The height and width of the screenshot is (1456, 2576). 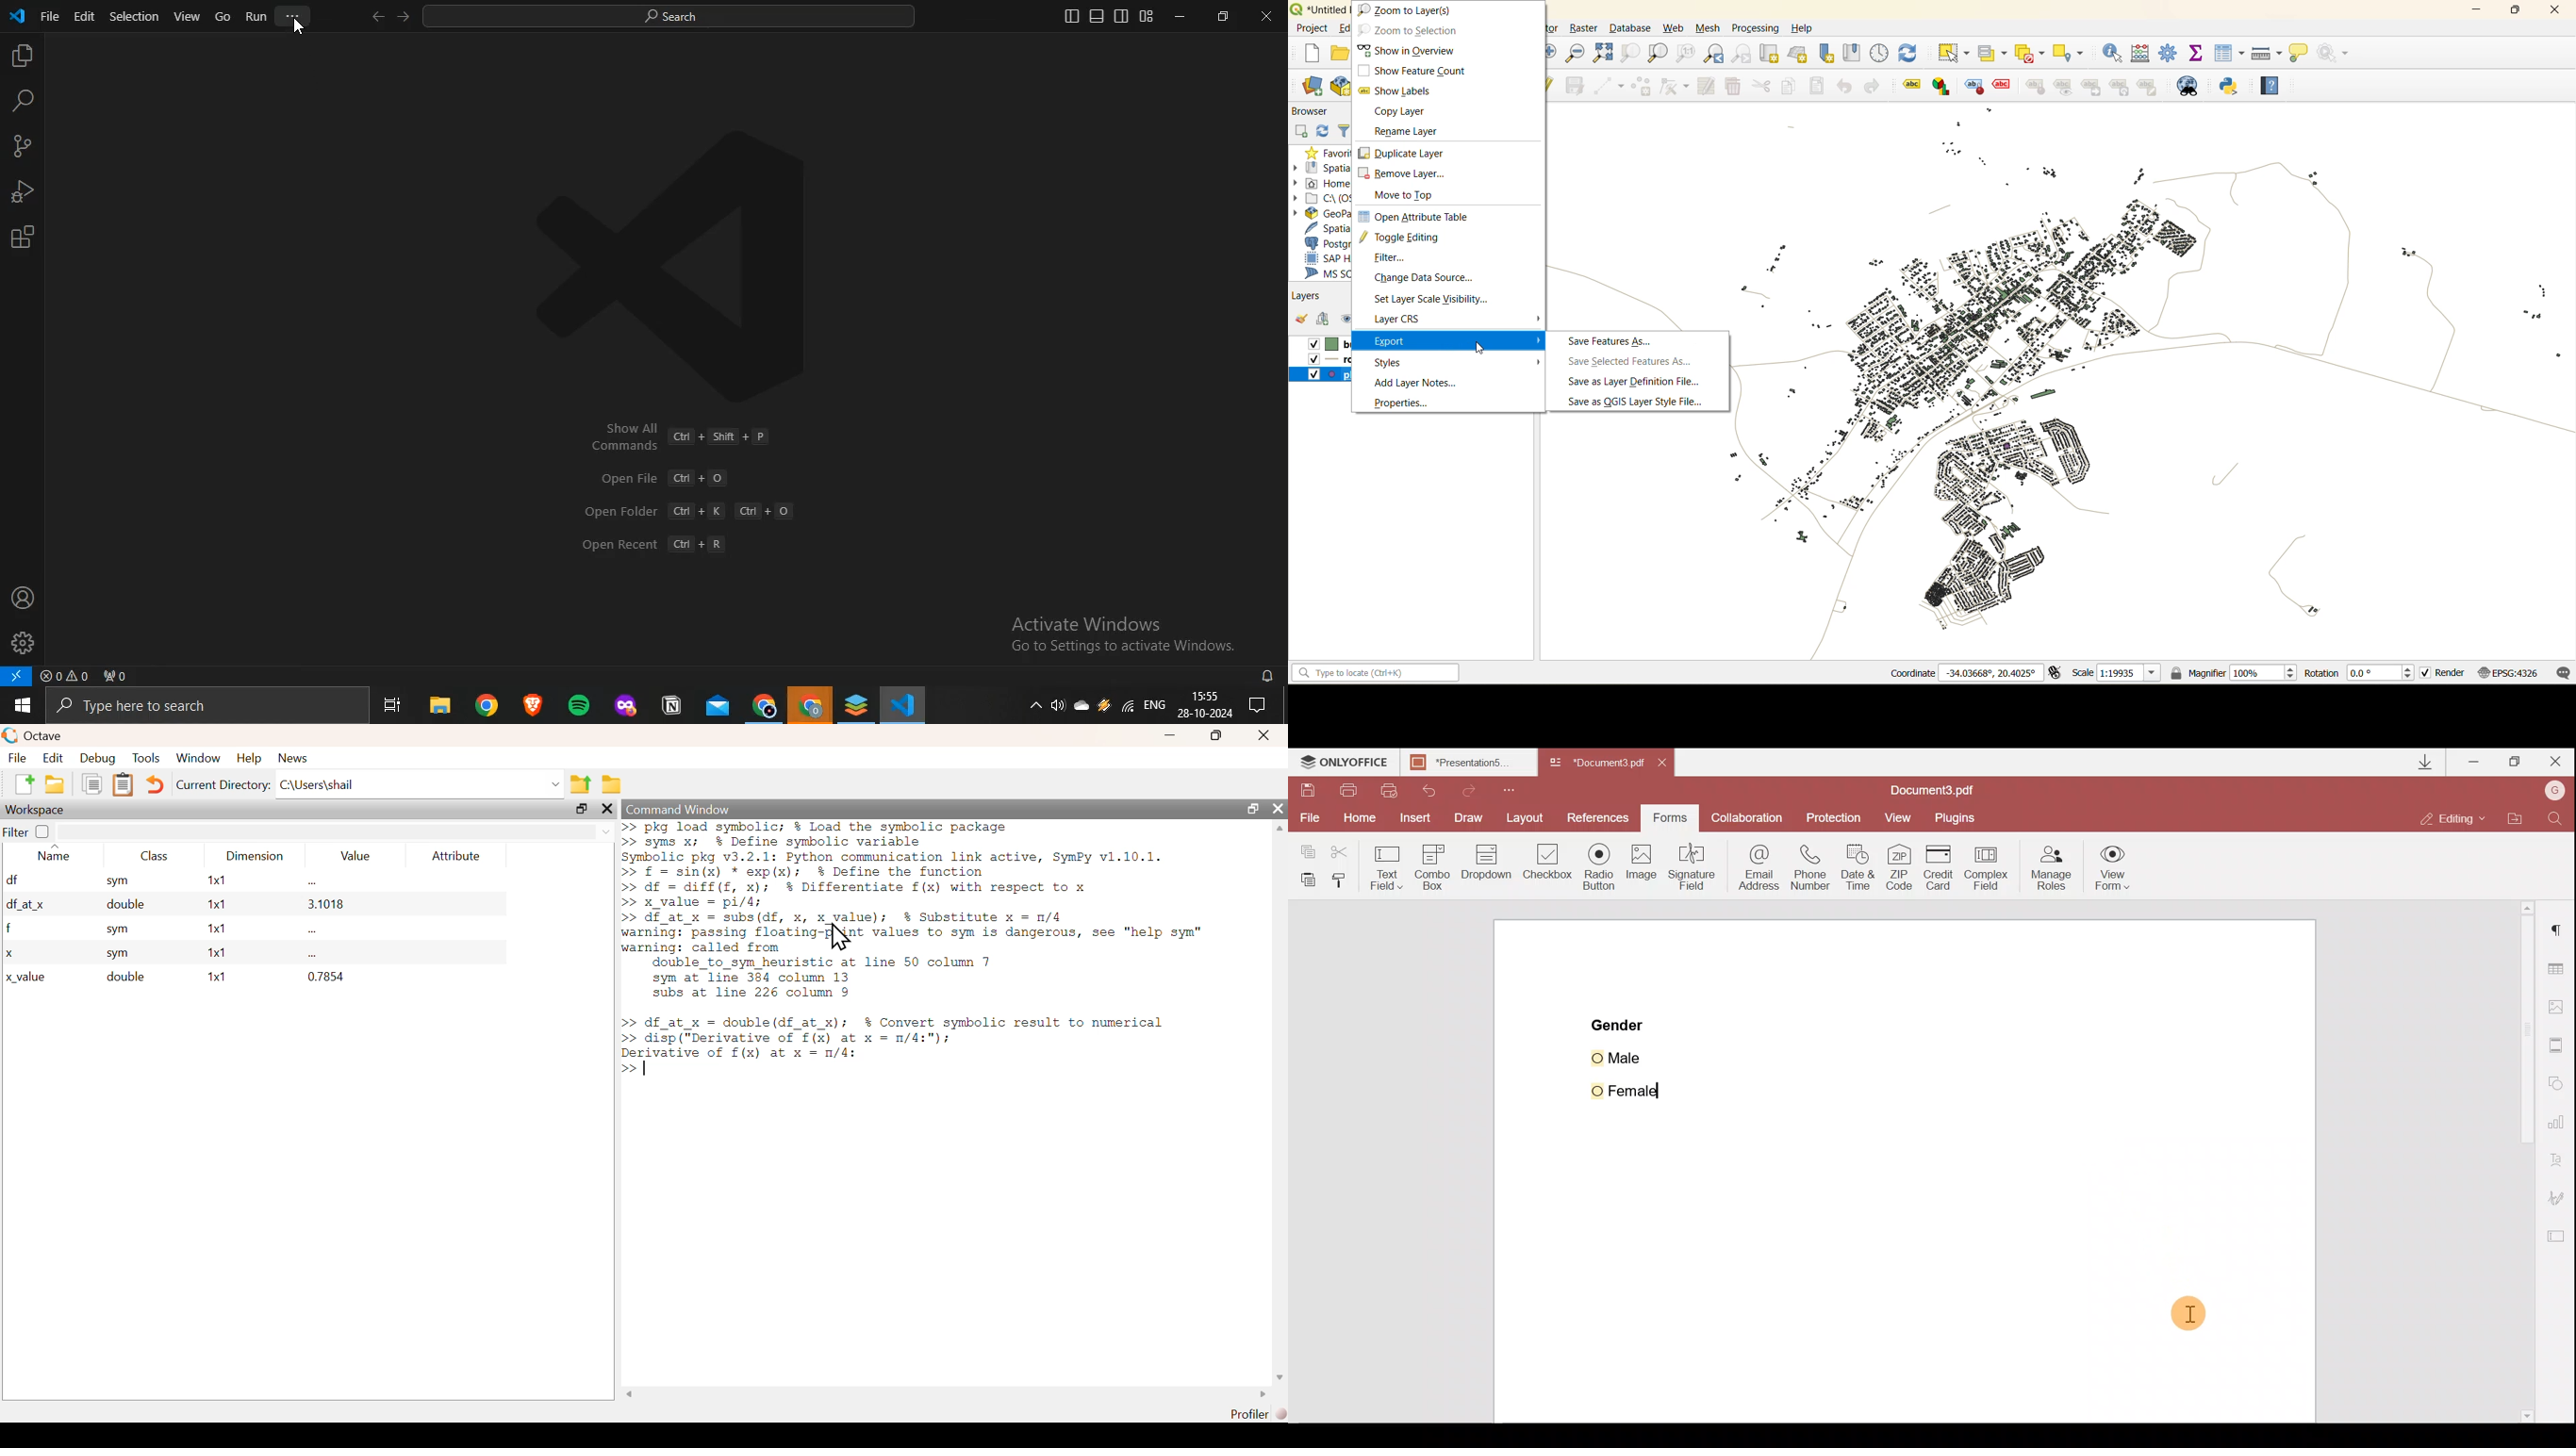 I want to click on Protection, so click(x=1835, y=814).